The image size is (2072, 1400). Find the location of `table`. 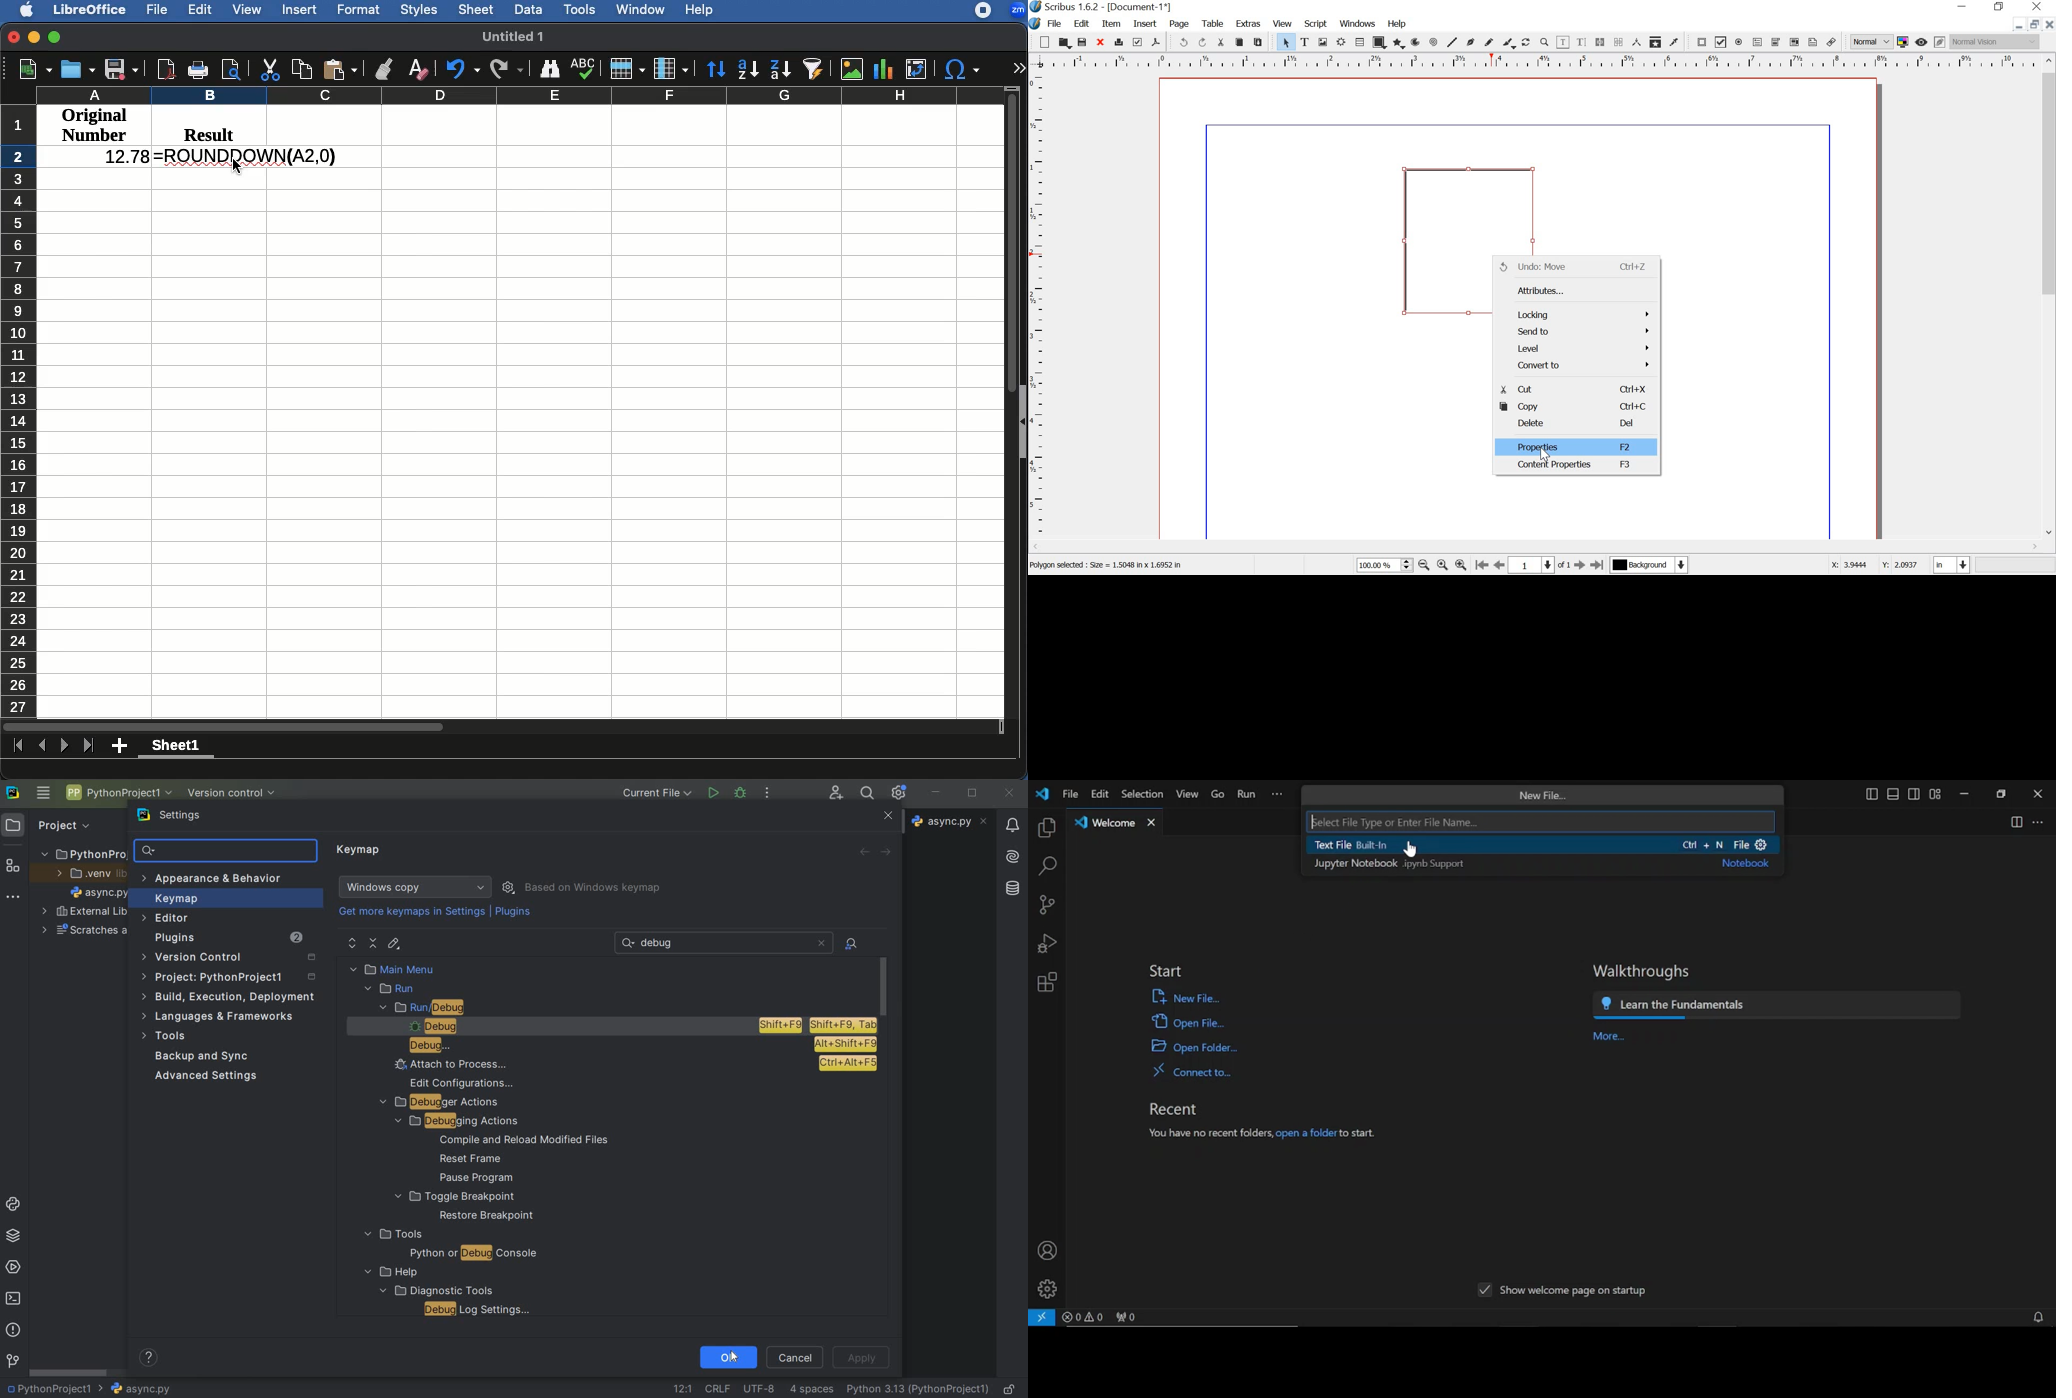

table is located at coordinates (1359, 42).